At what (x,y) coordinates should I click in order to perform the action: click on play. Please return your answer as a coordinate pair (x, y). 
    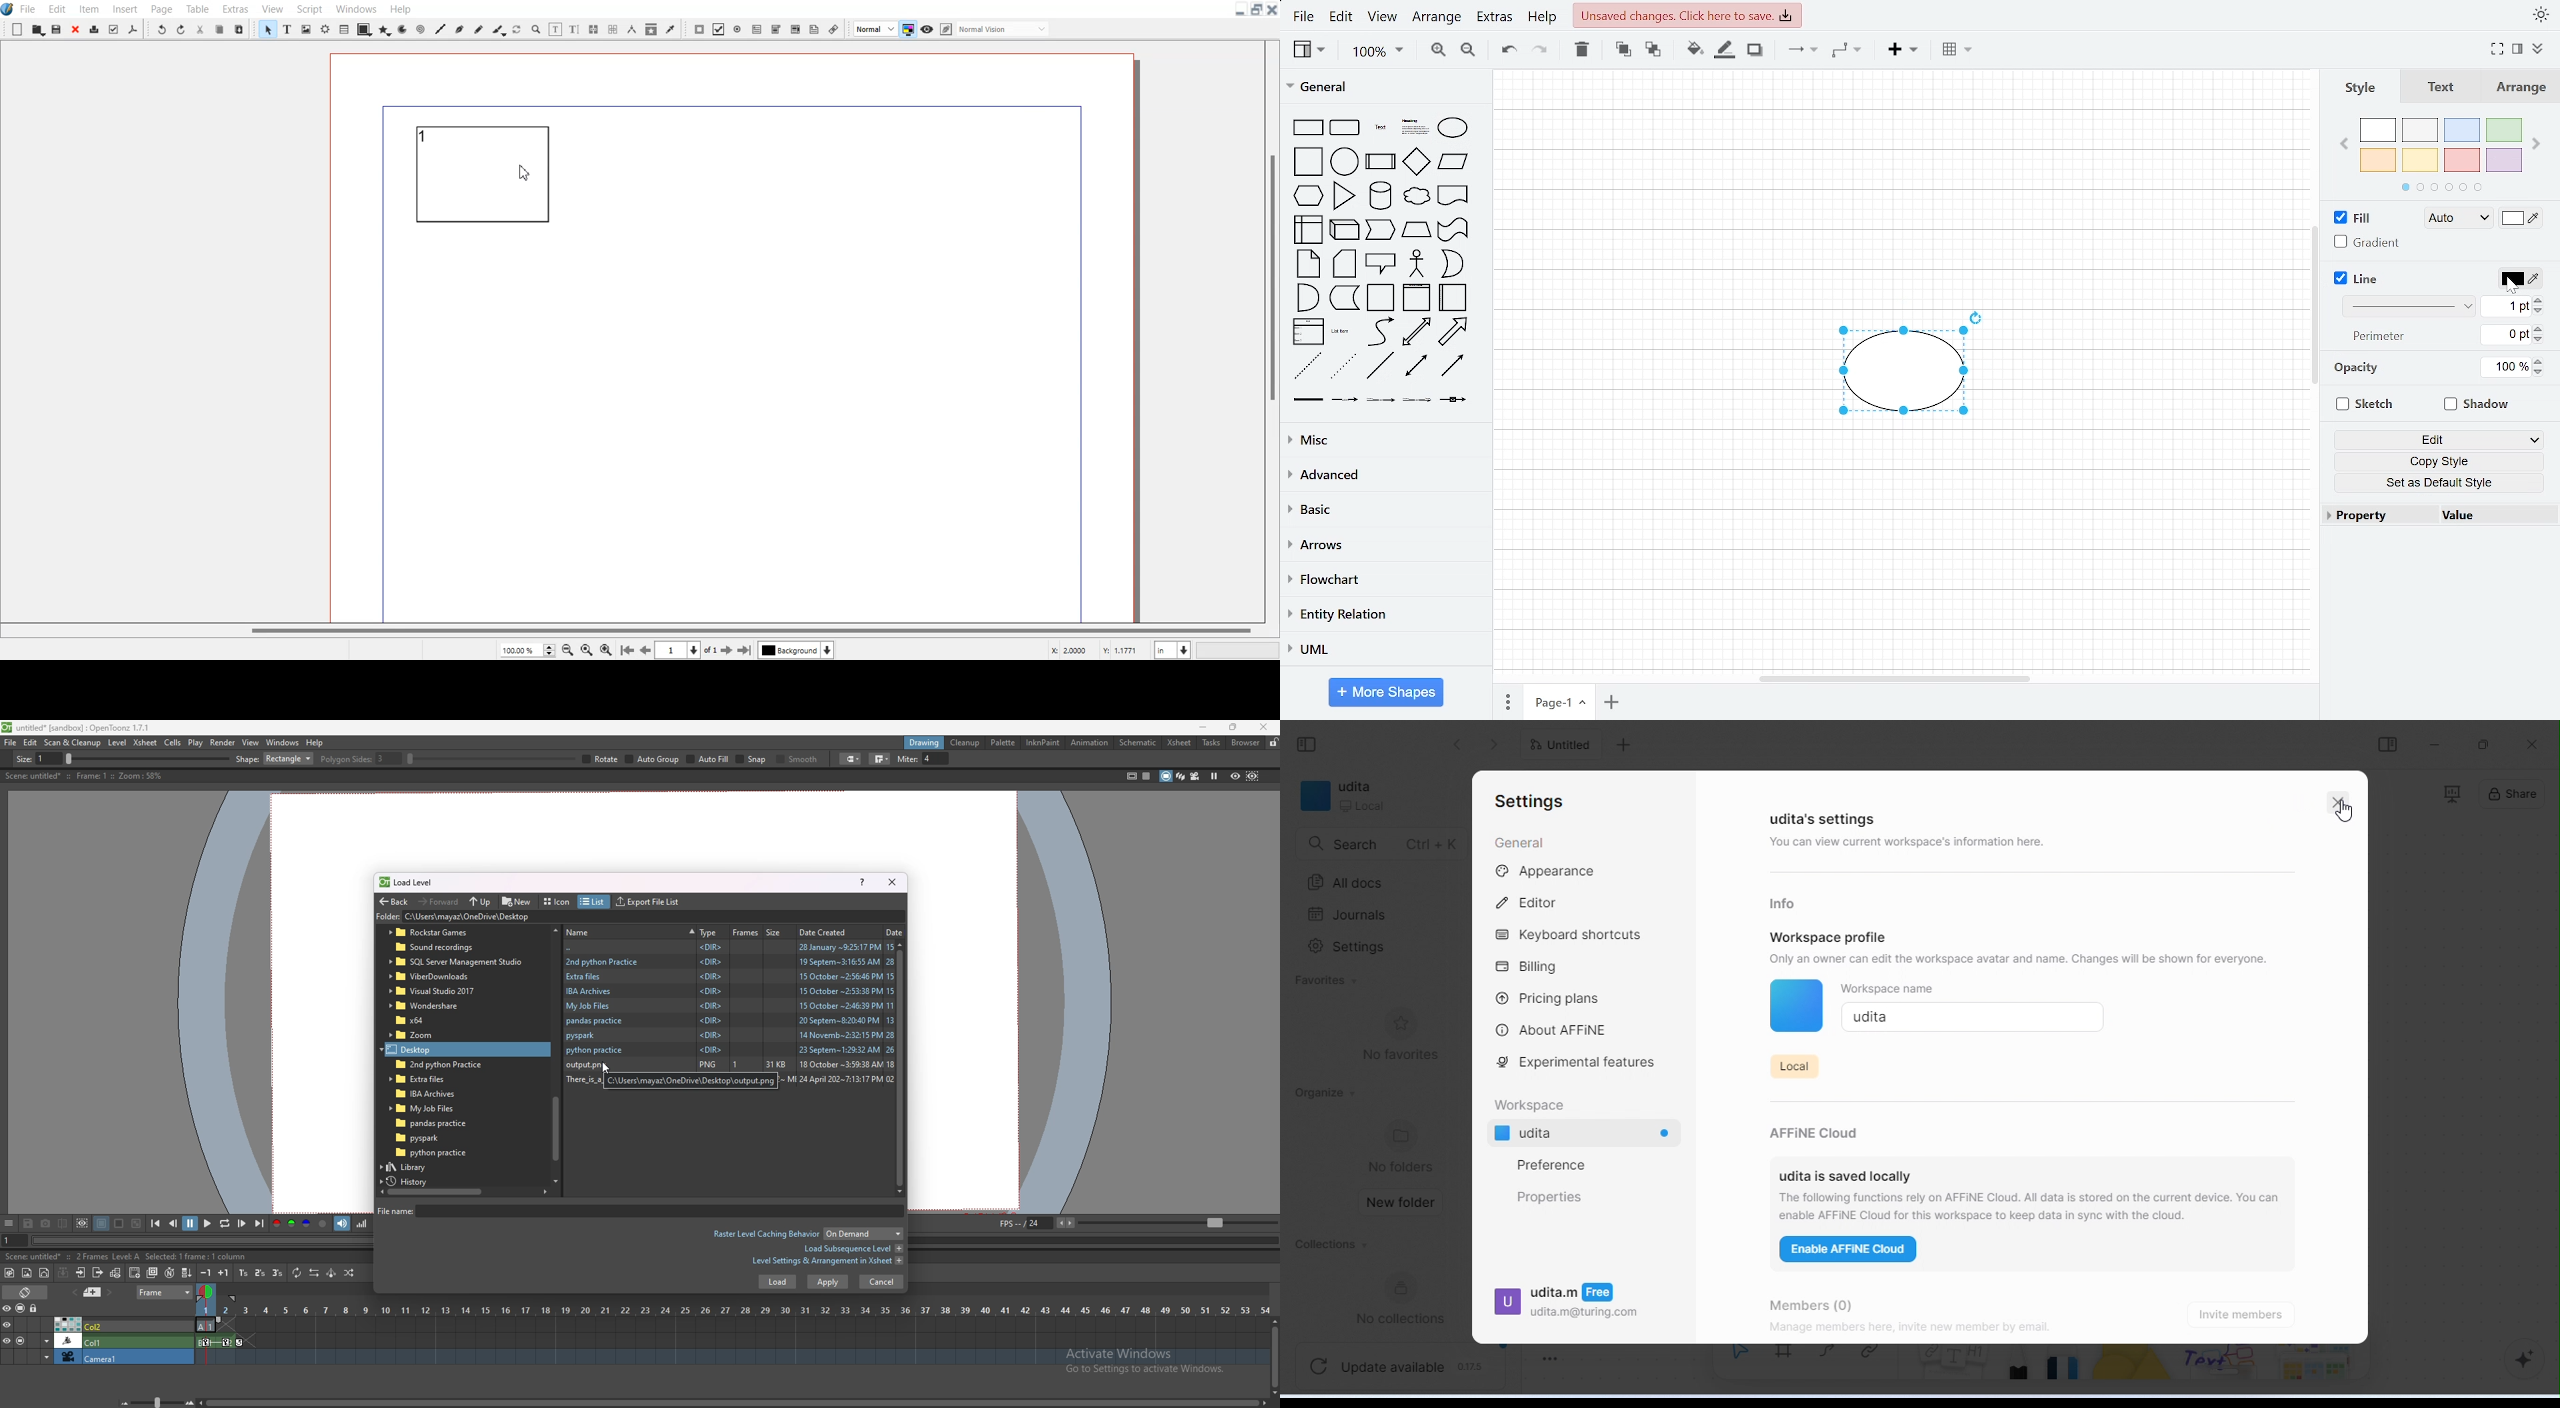
    Looking at the image, I should click on (209, 1223).